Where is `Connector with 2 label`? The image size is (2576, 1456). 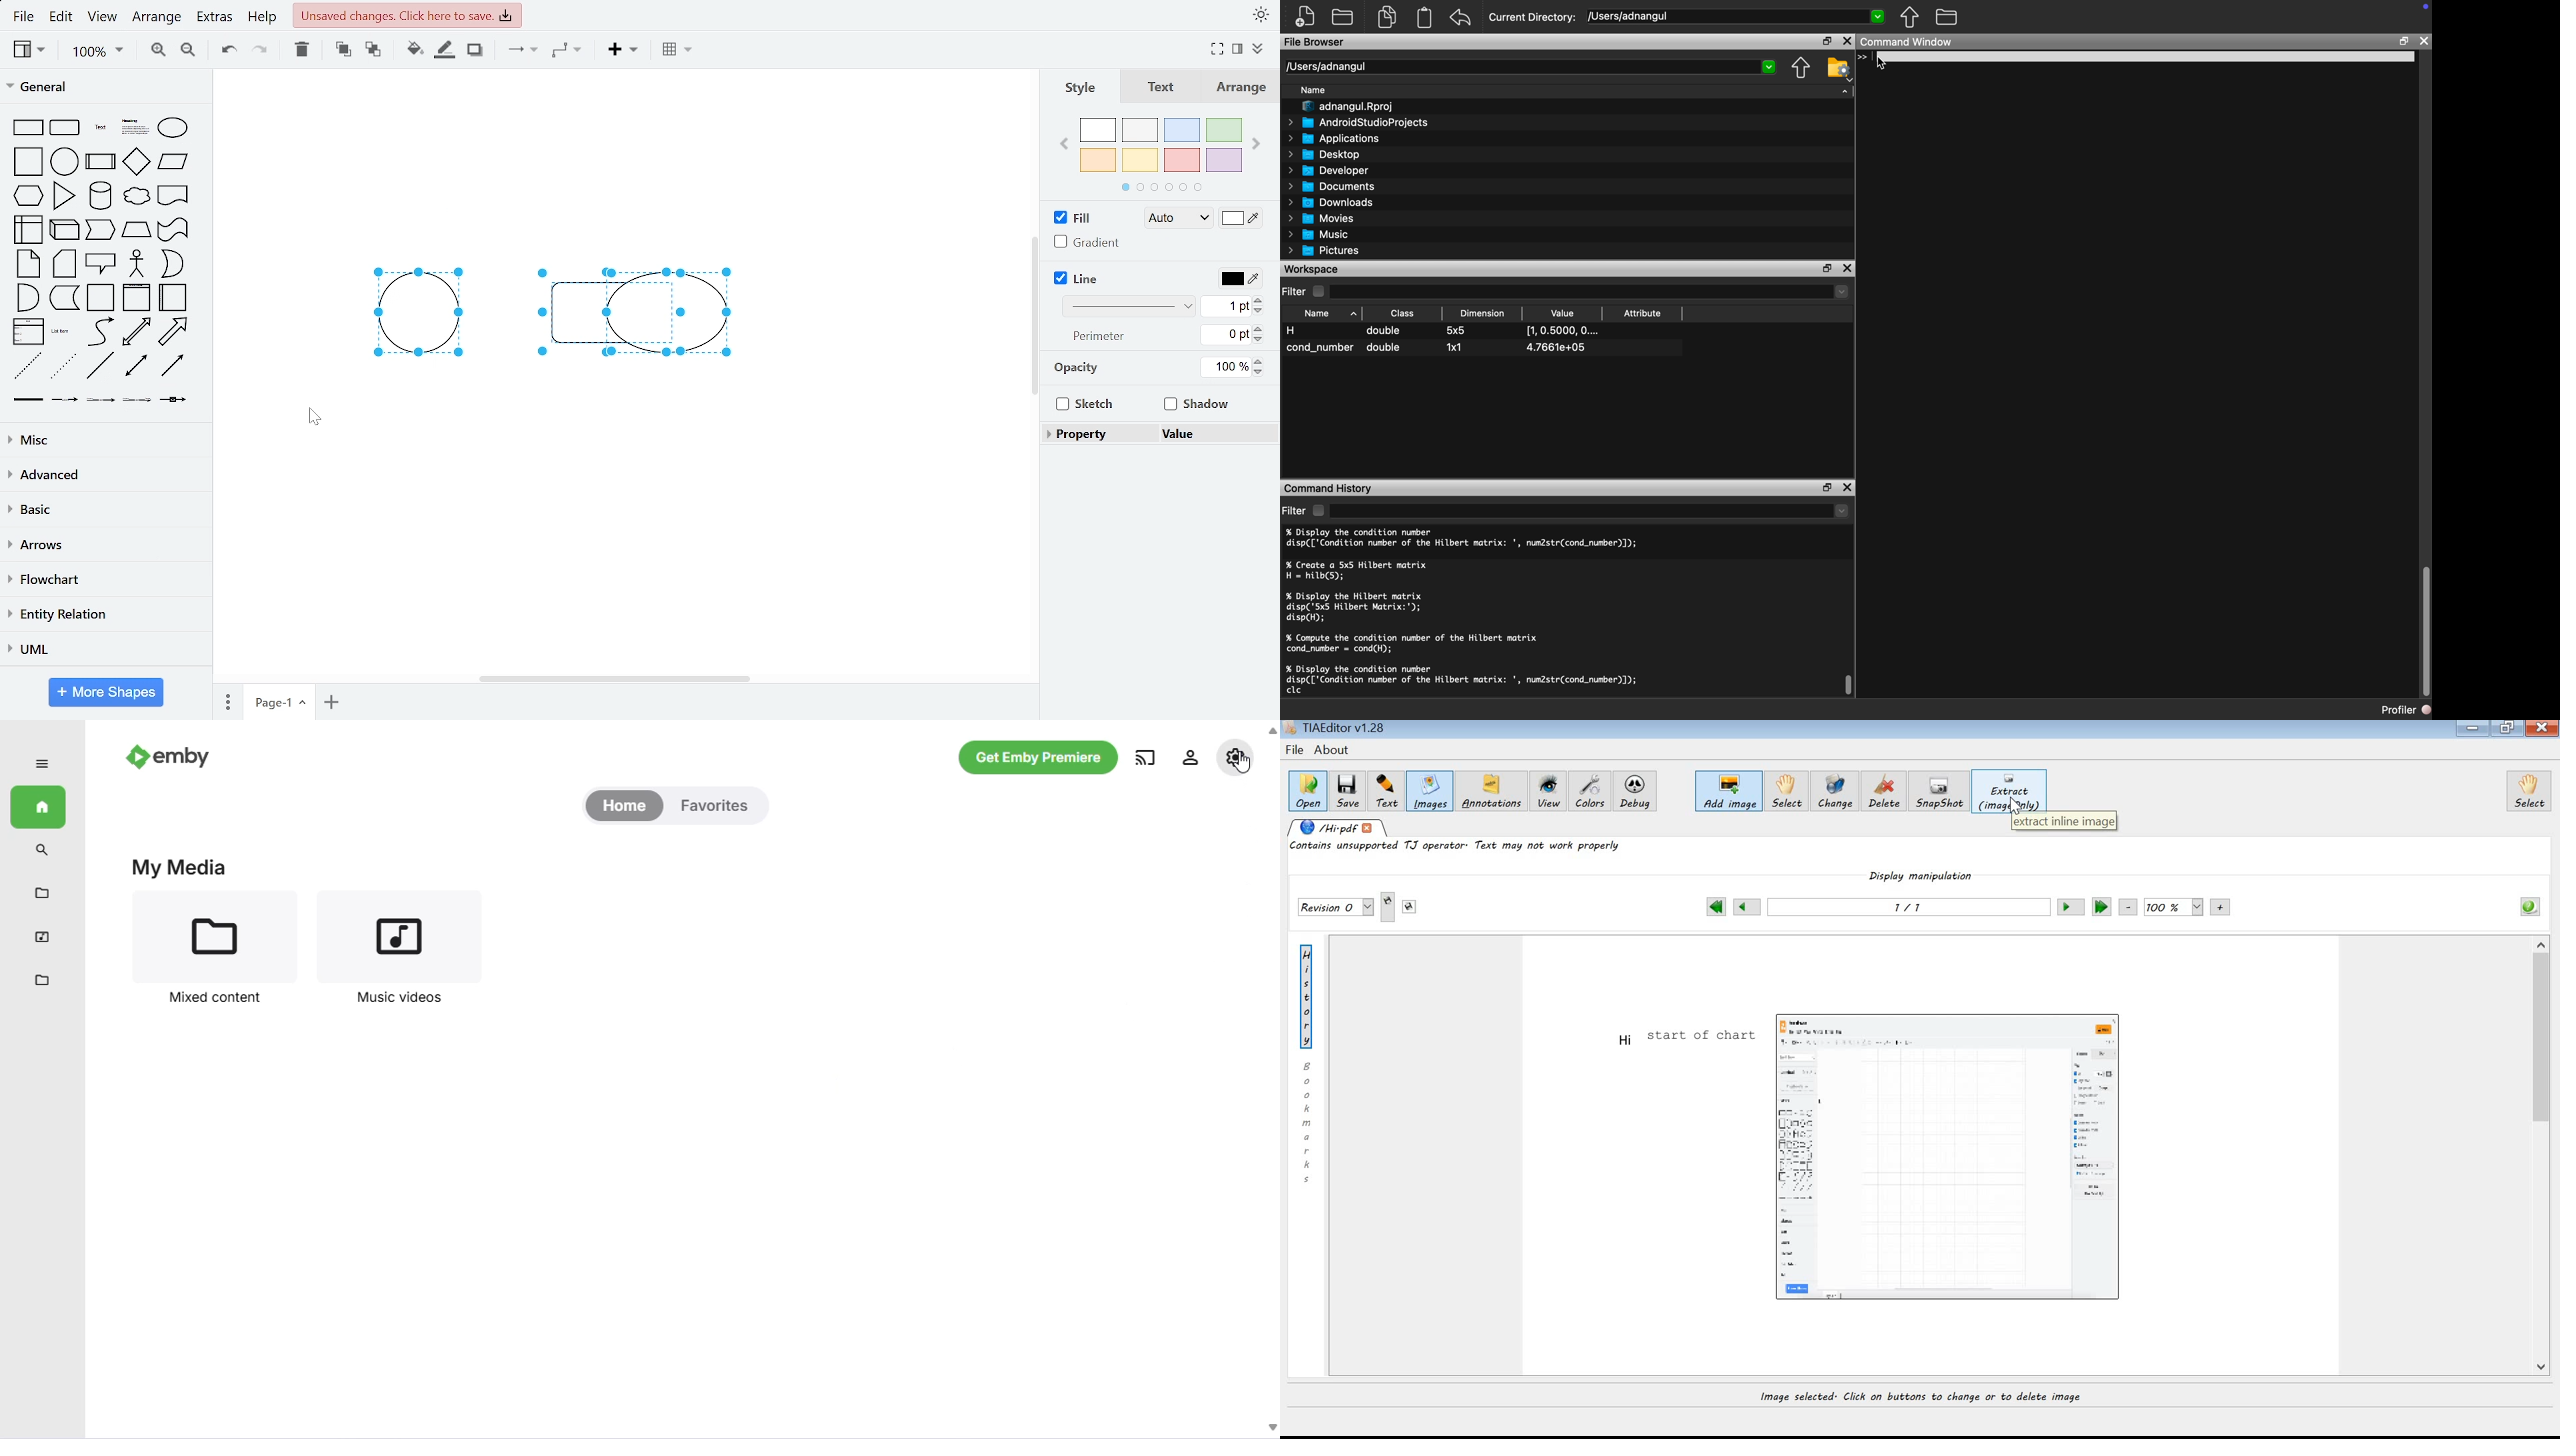 Connector with 2 label is located at coordinates (101, 404).